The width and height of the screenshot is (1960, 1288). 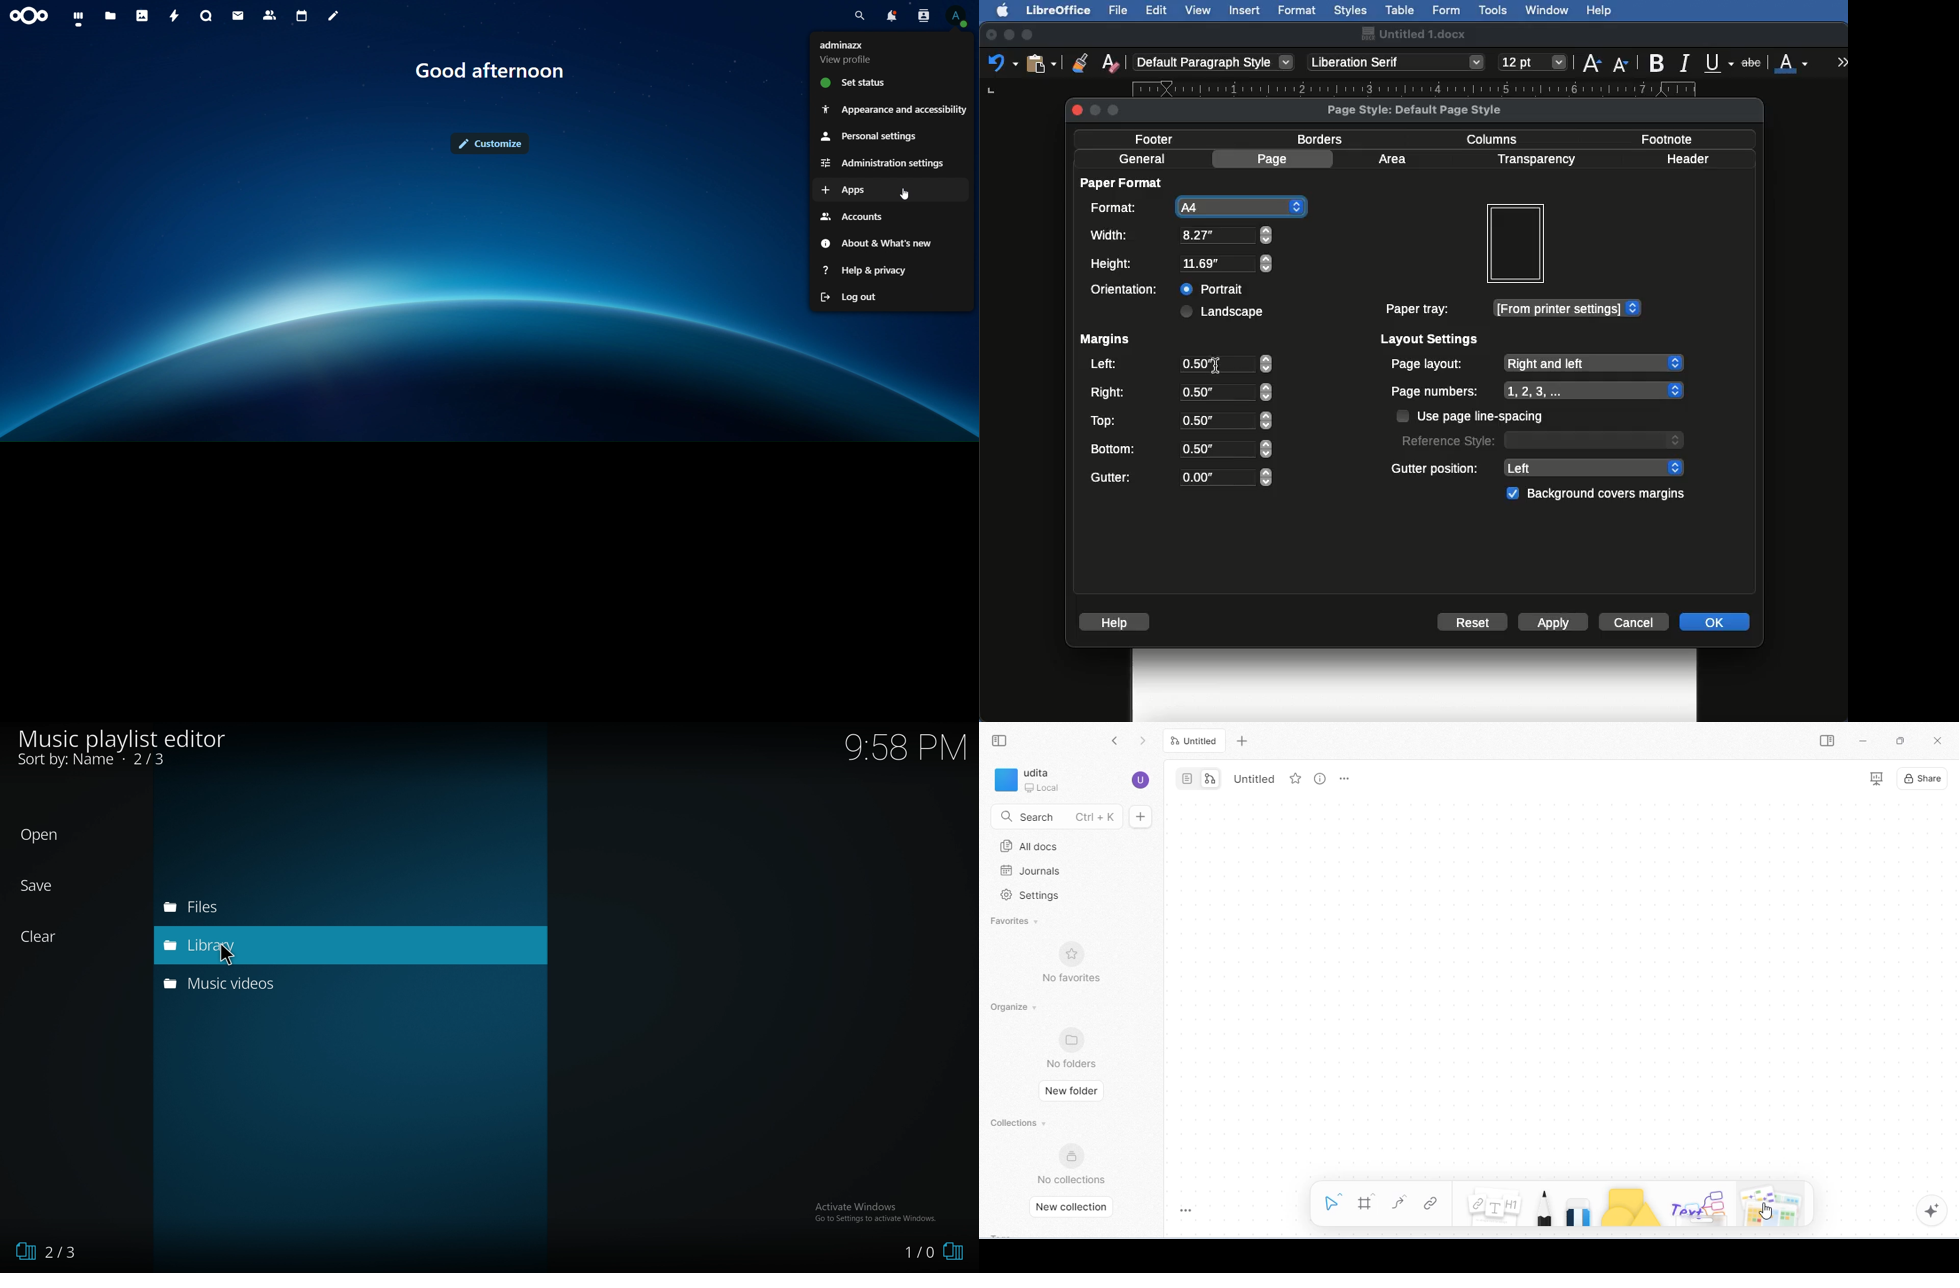 I want to click on notes, so click(x=1495, y=1206).